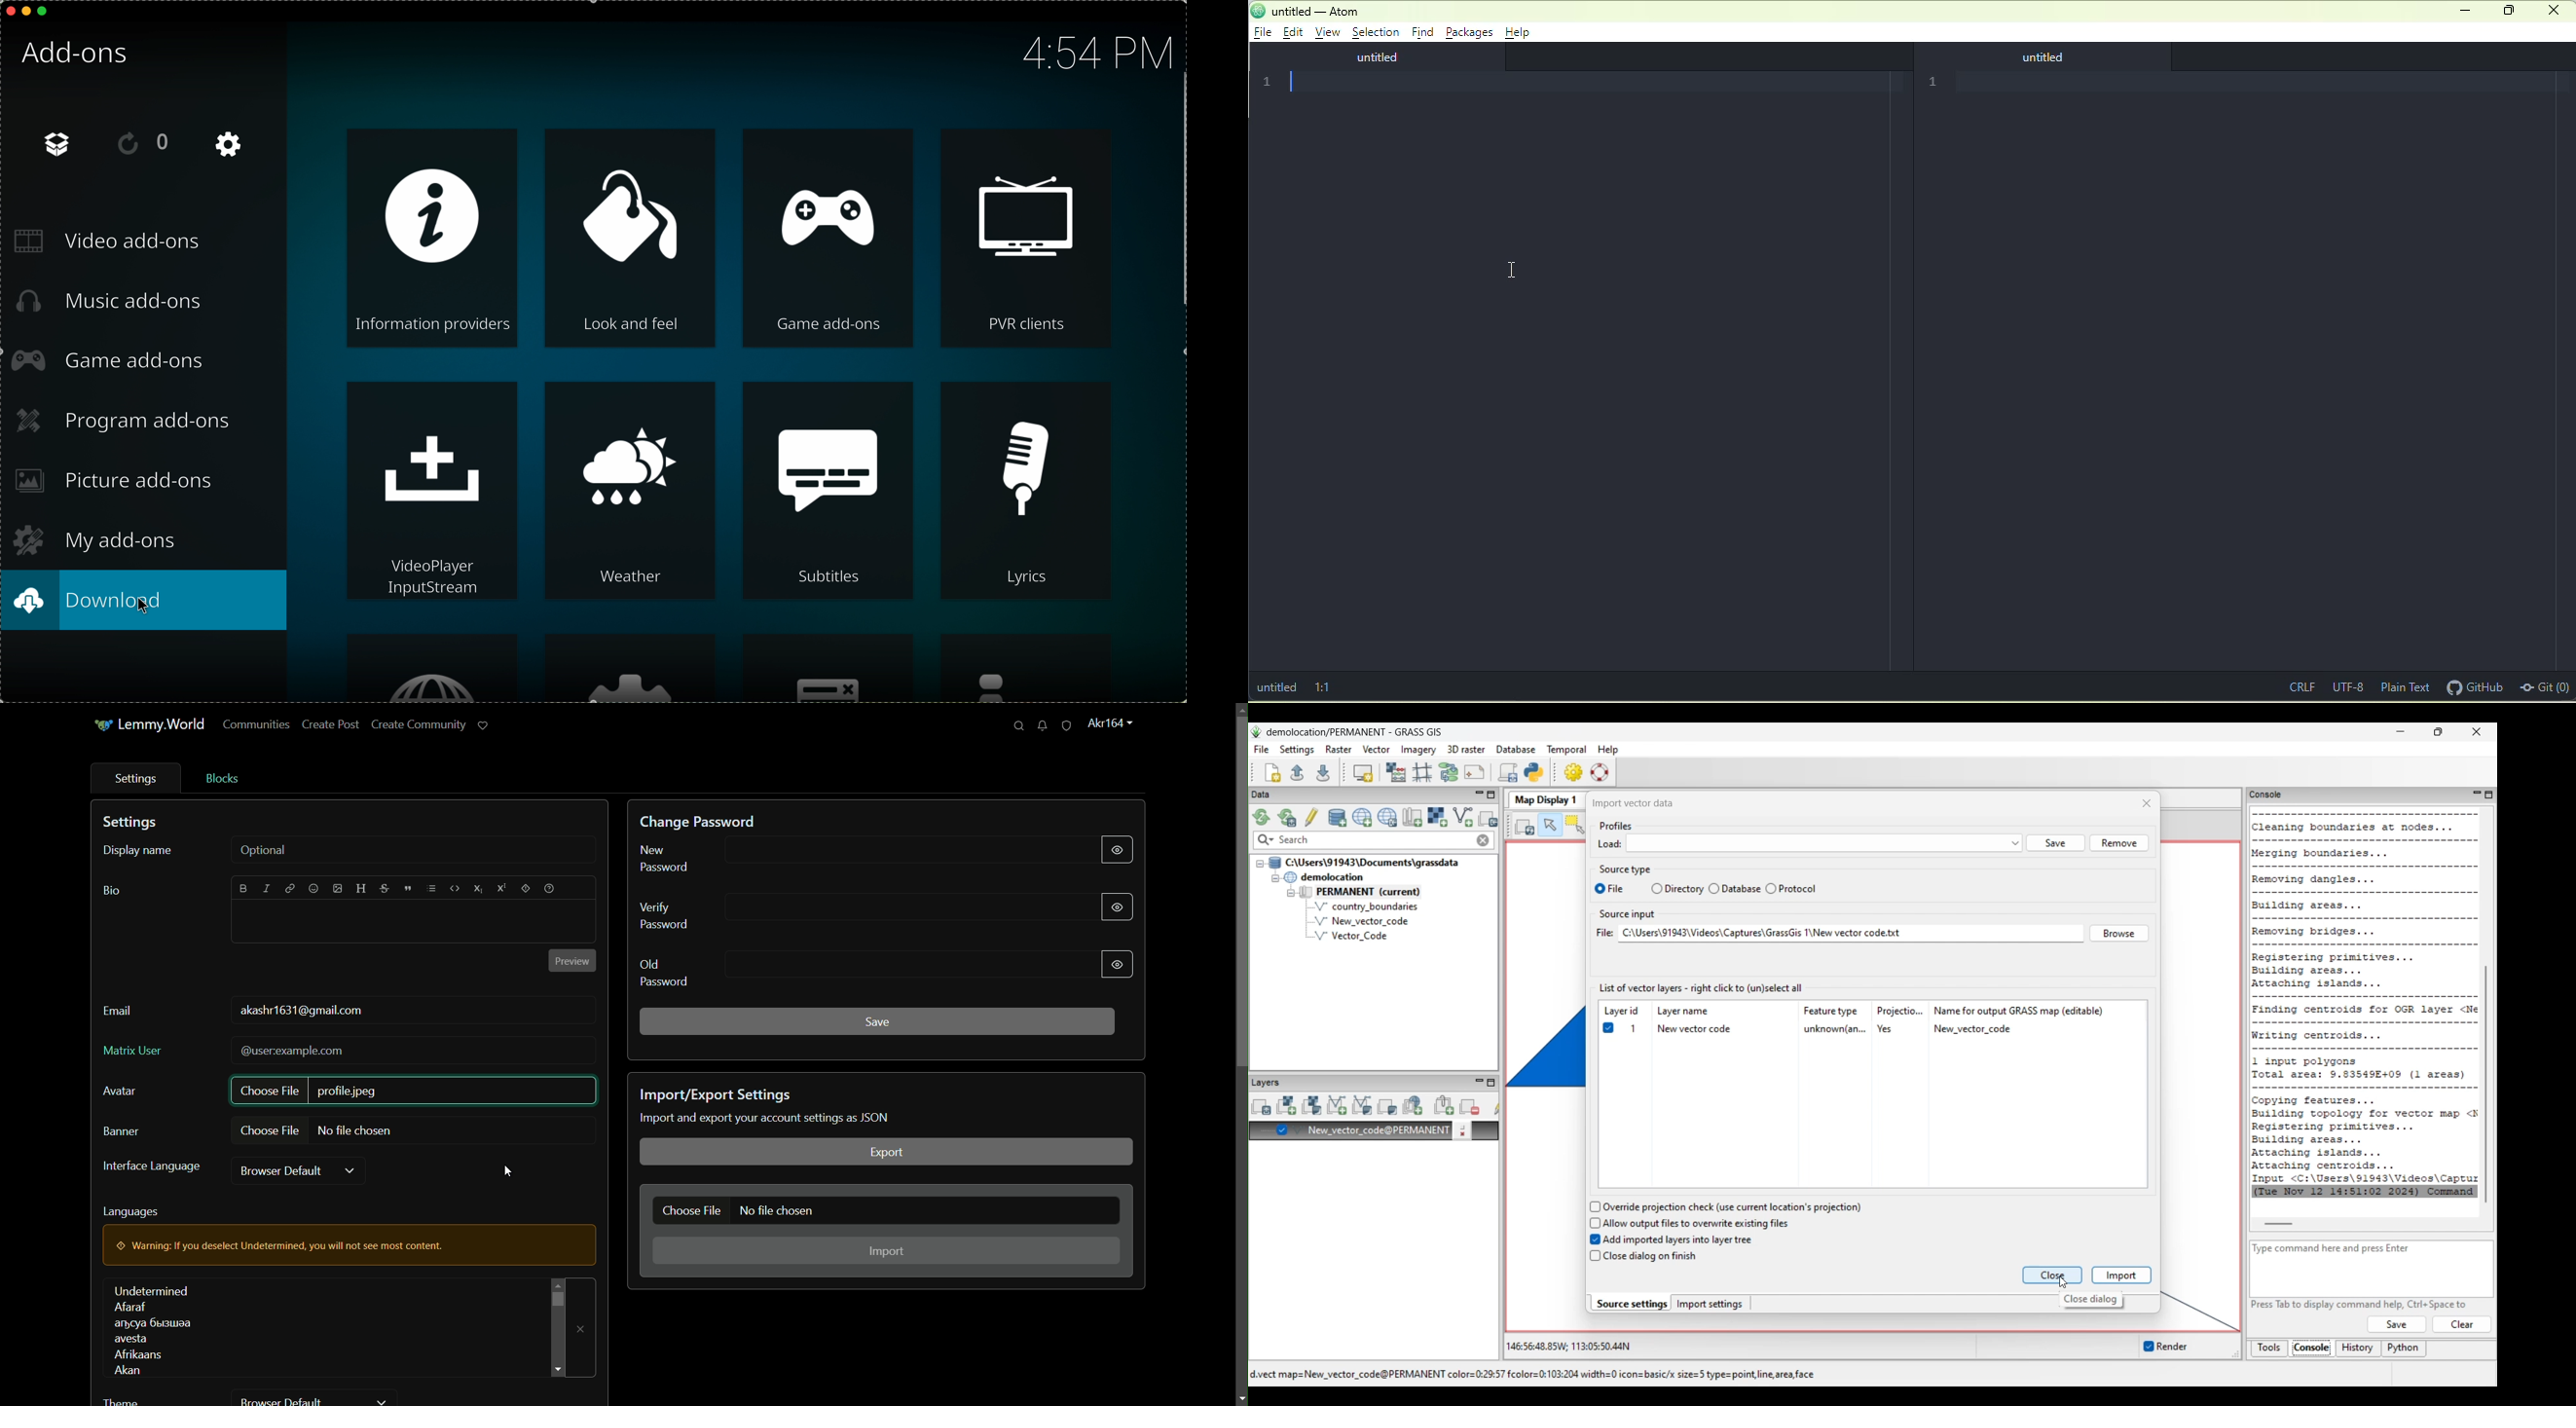 This screenshot has width=2576, height=1428. What do you see at coordinates (571, 961) in the screenshot?
I see `preview` at bounding box center [571, 961].